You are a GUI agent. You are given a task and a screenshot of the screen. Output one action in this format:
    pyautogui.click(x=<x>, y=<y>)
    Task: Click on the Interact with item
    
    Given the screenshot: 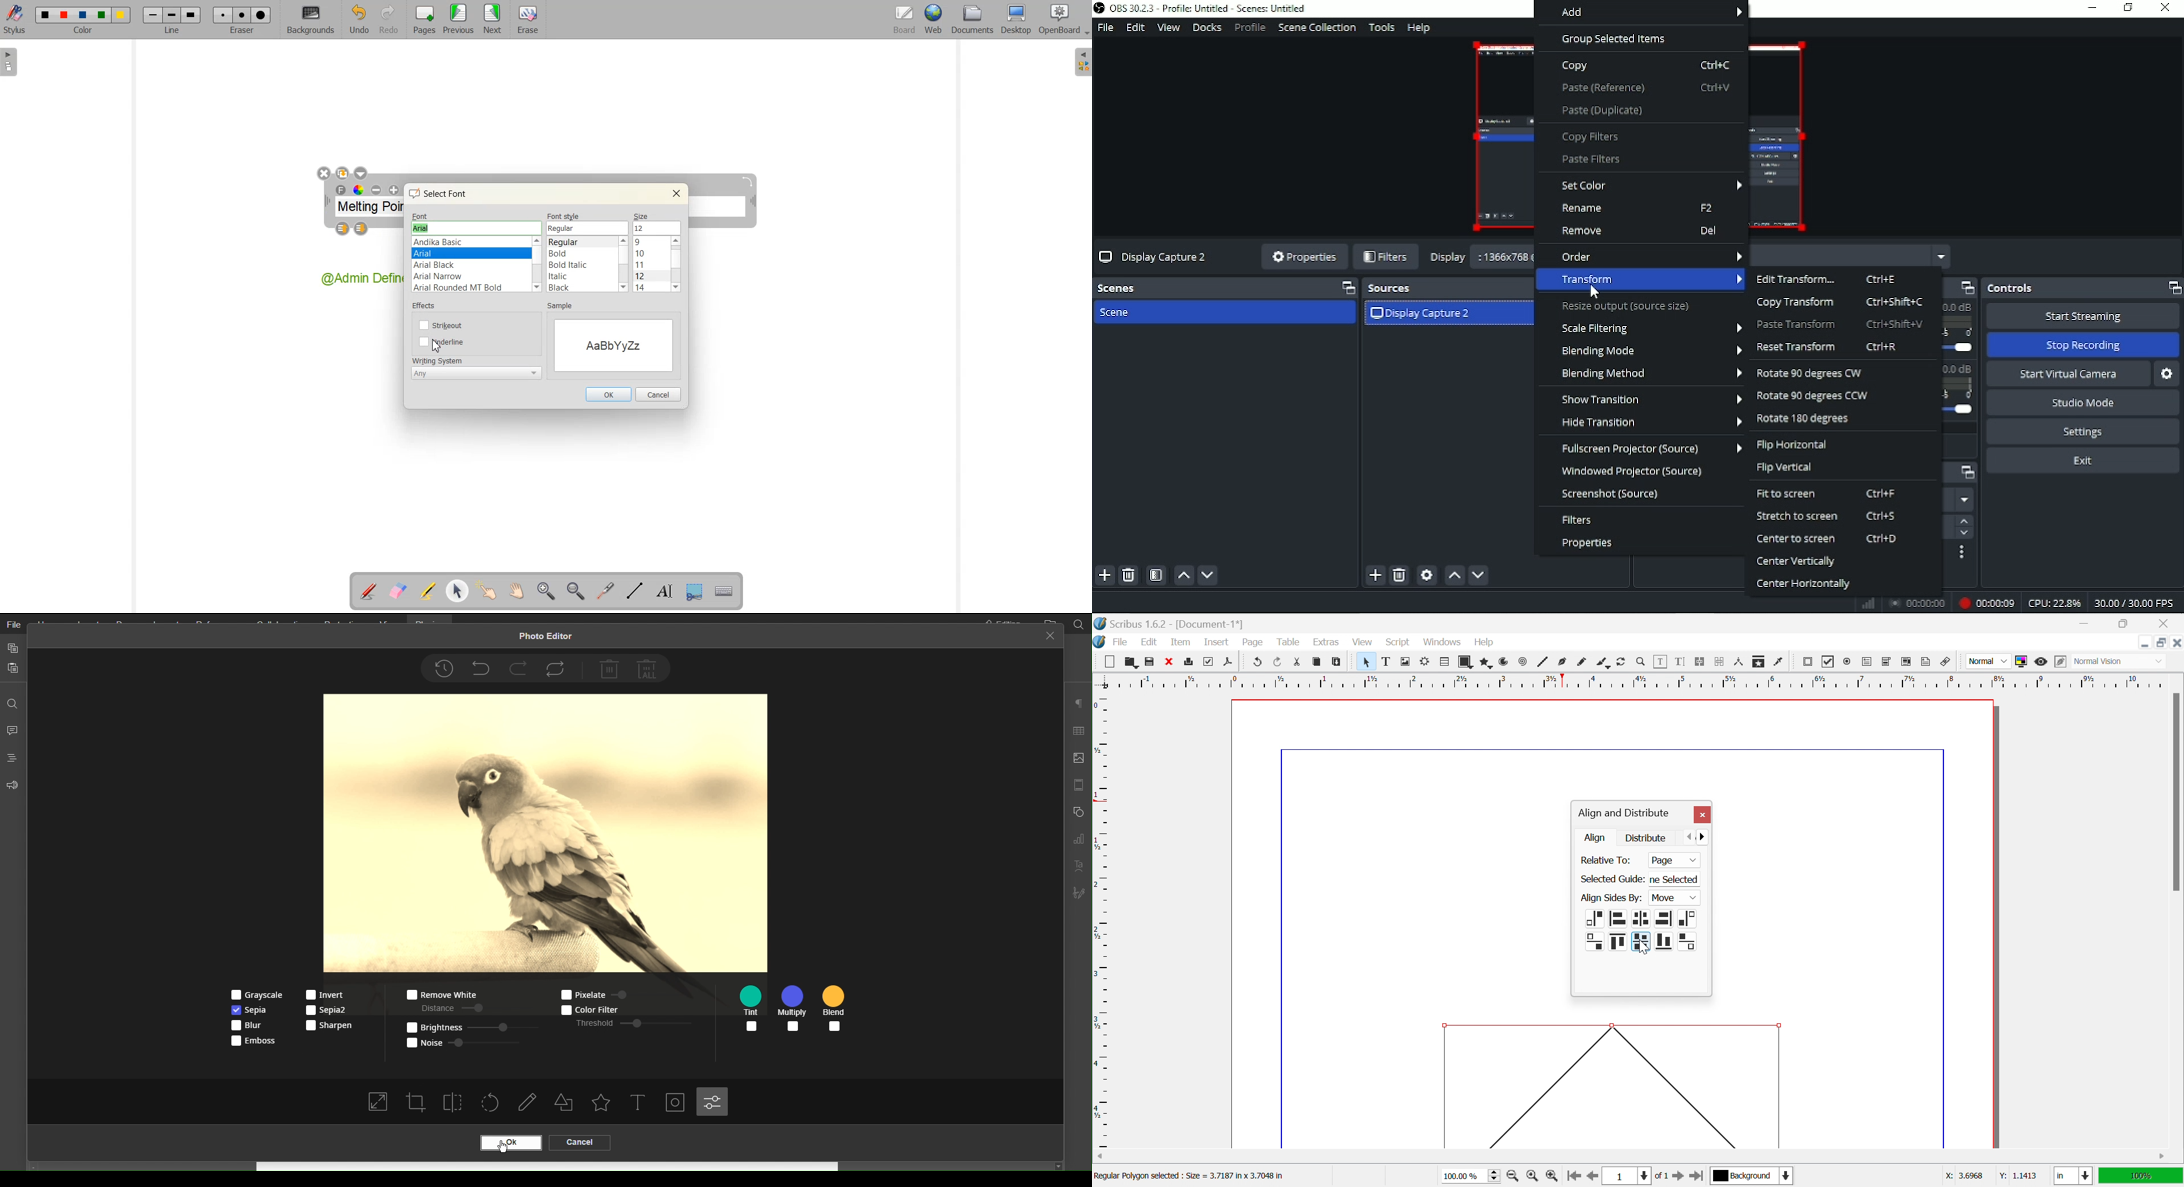 What is the action you would take?
    pyautogui.click(x=486, y=592)
    